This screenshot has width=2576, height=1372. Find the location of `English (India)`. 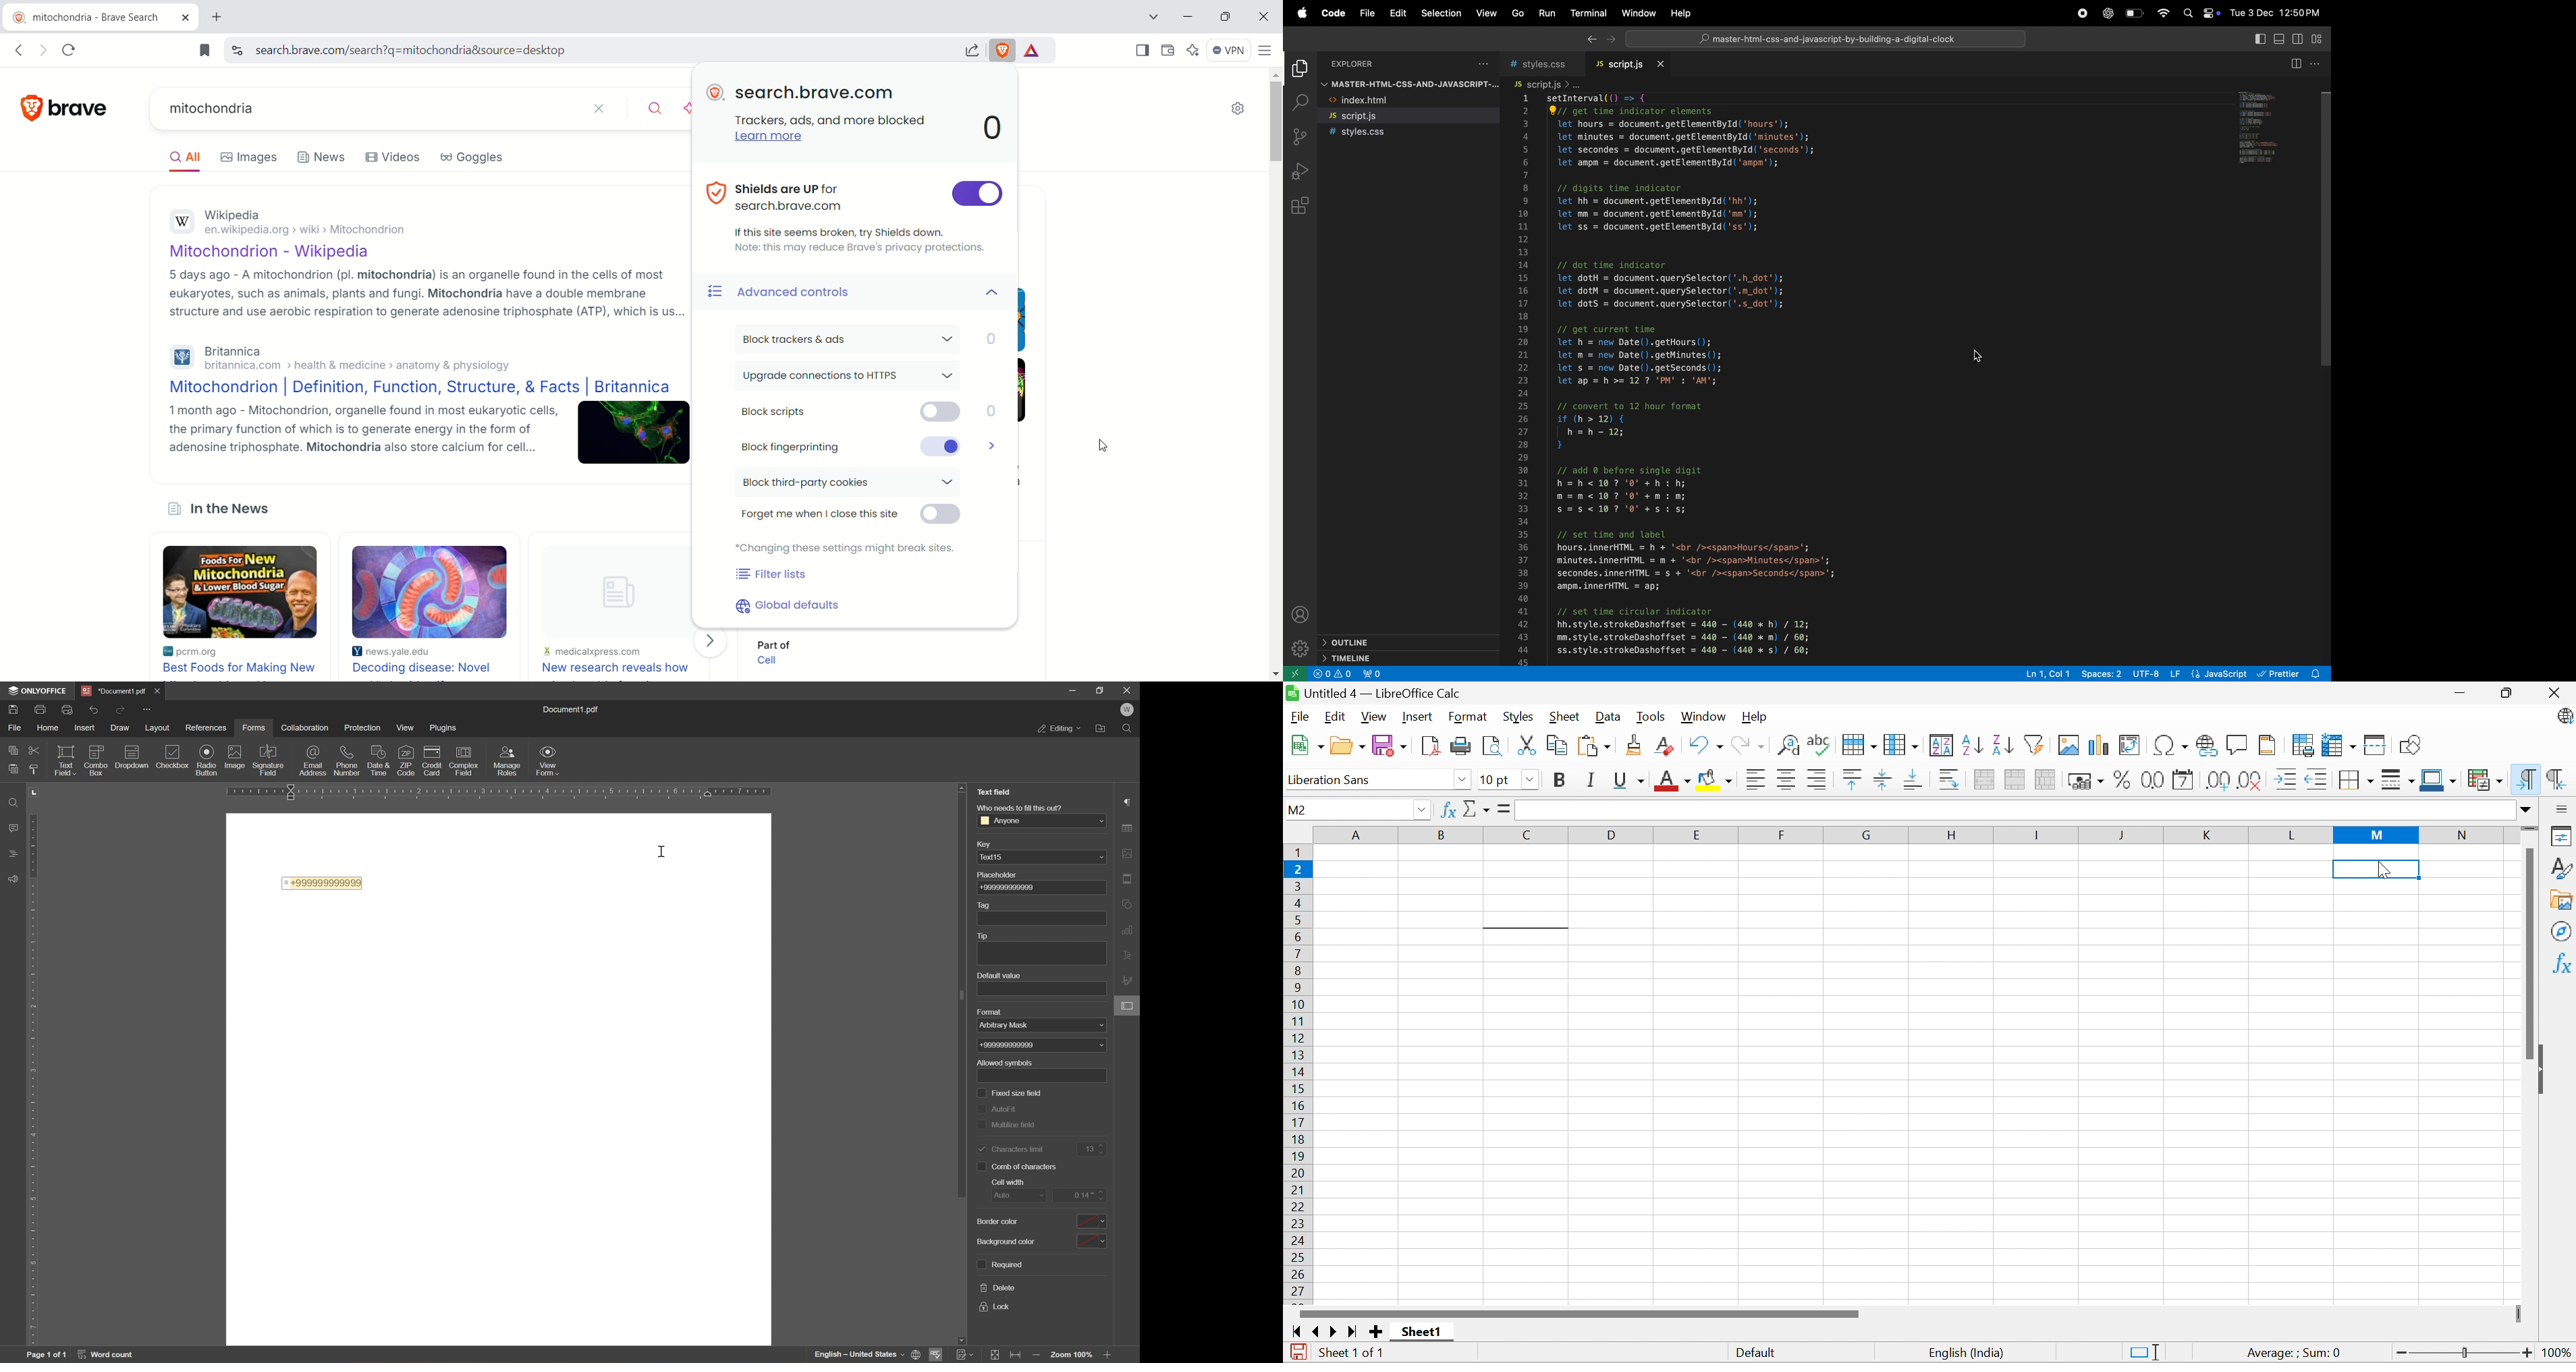

English (India) is located at coordinates (1967, 1353).